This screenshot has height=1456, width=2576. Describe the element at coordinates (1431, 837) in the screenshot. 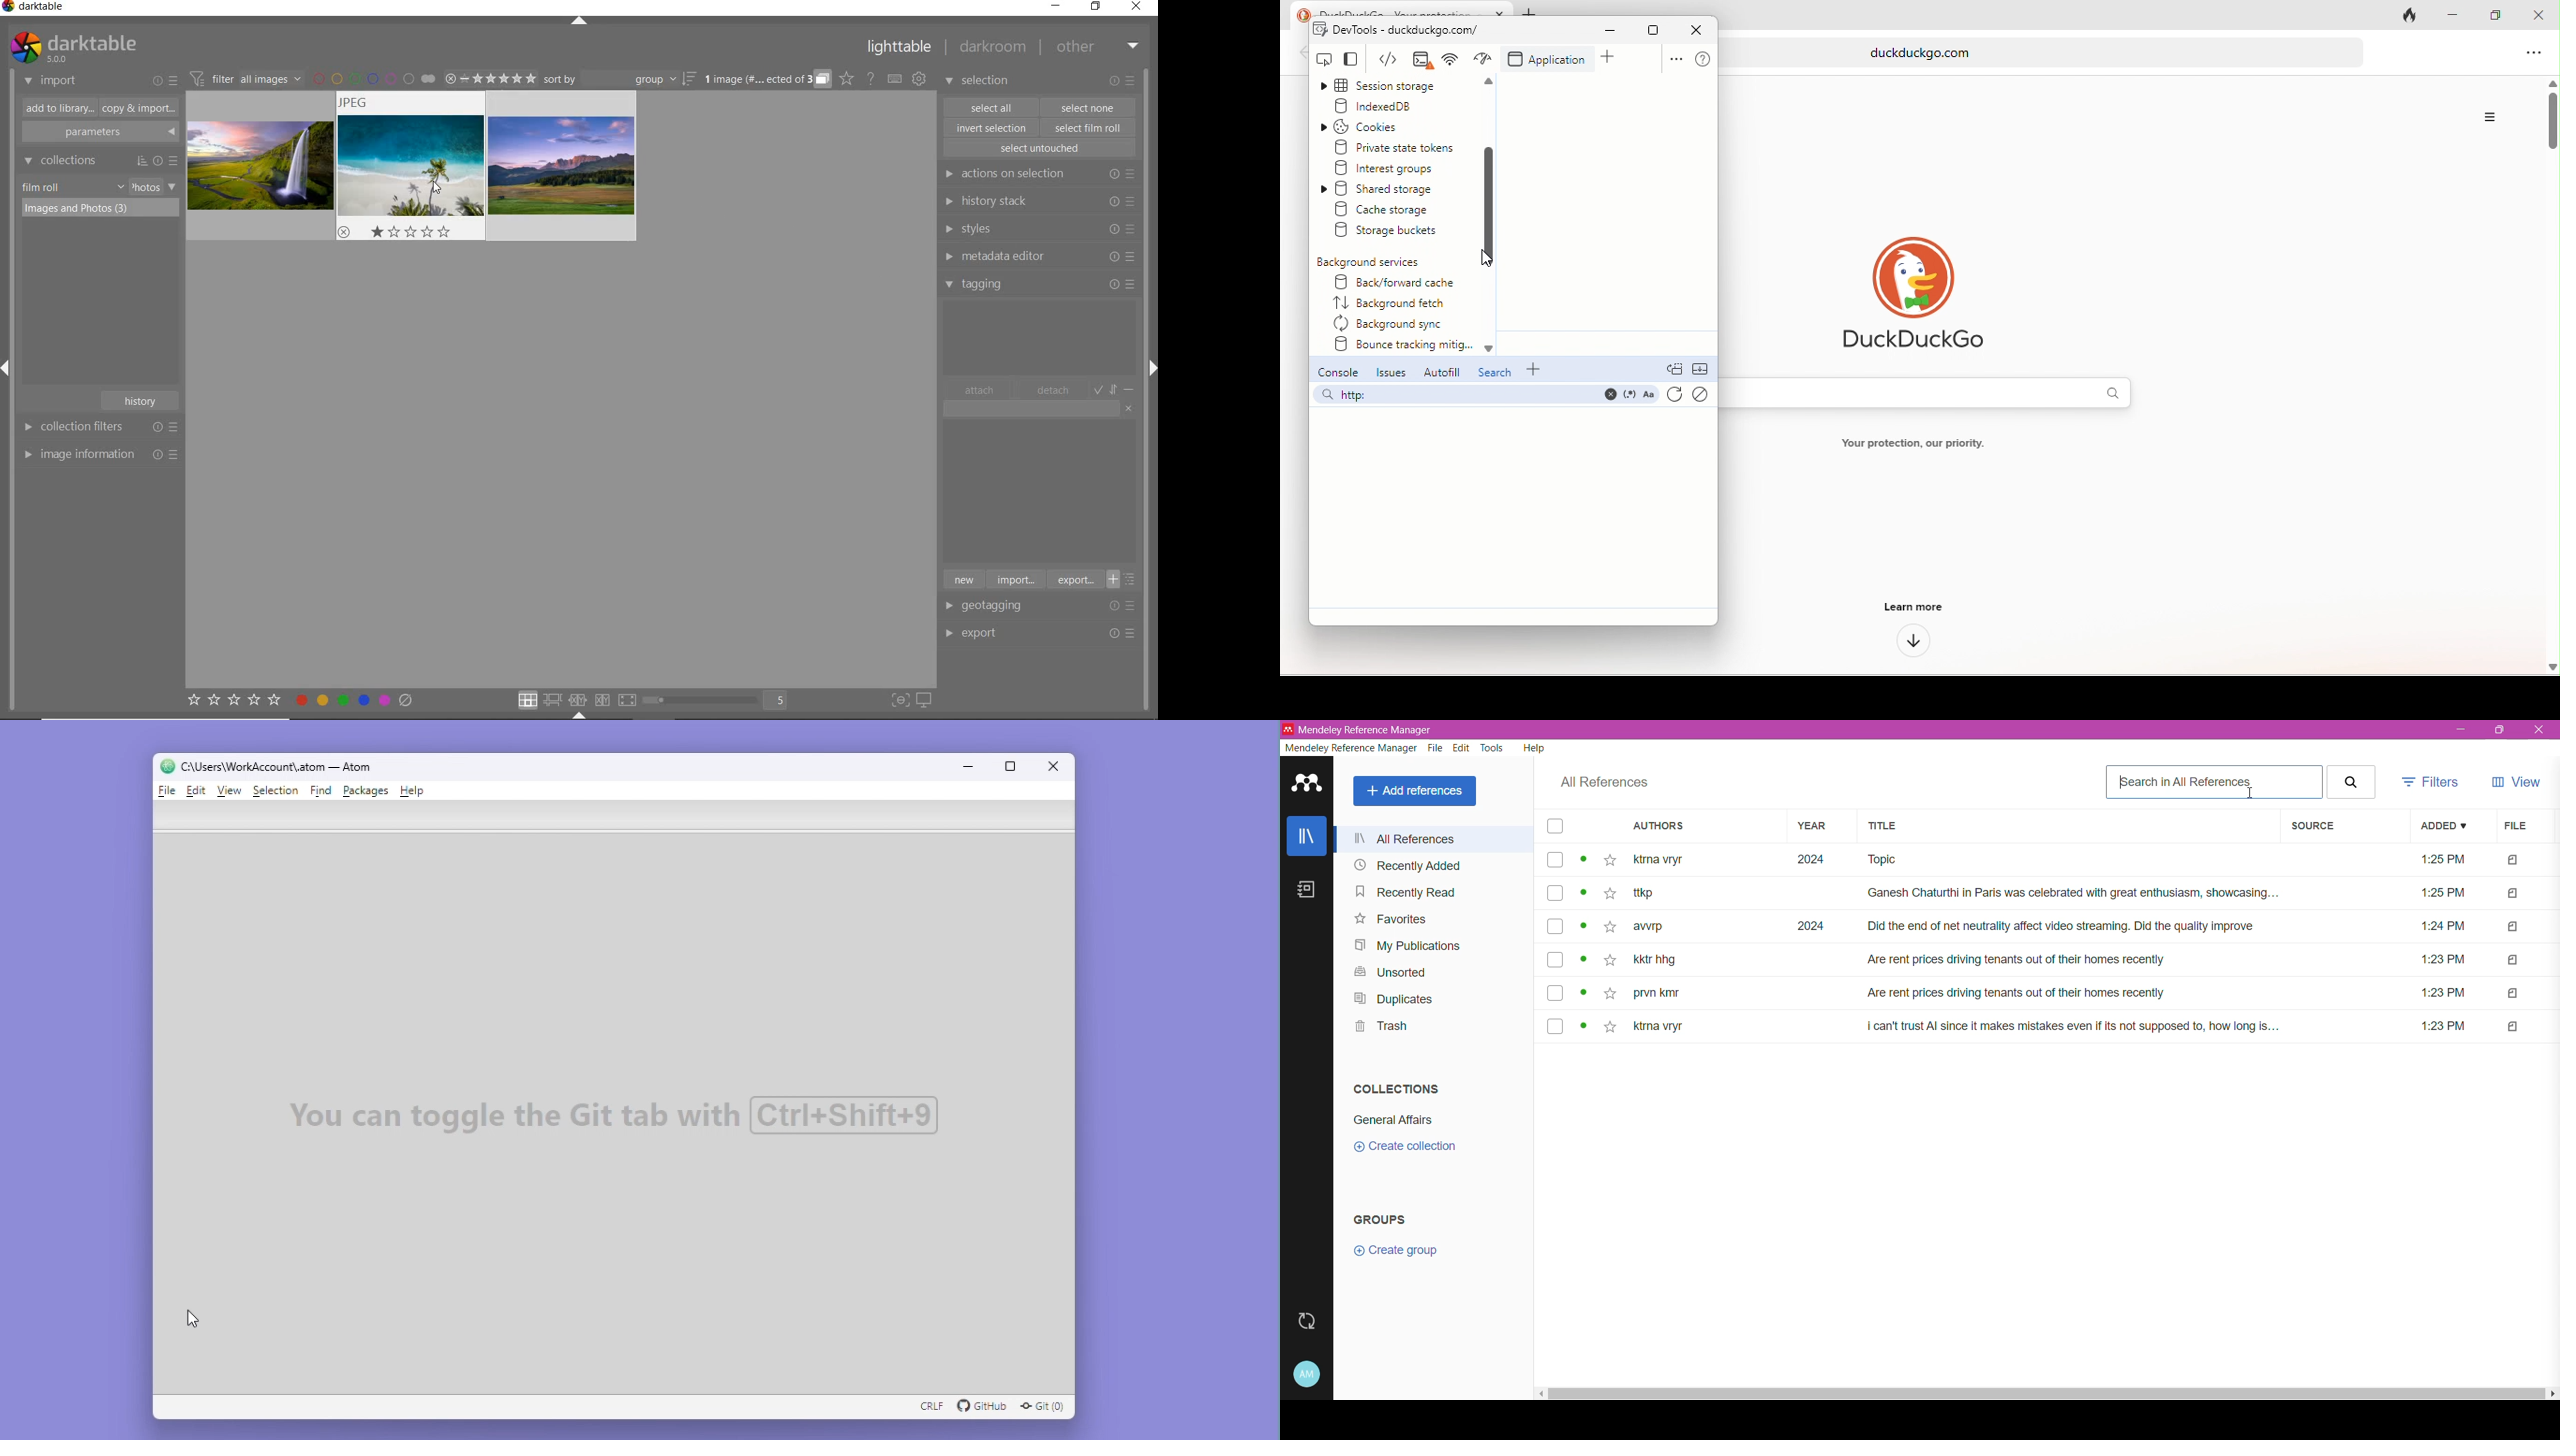

I see `All References` at that location.